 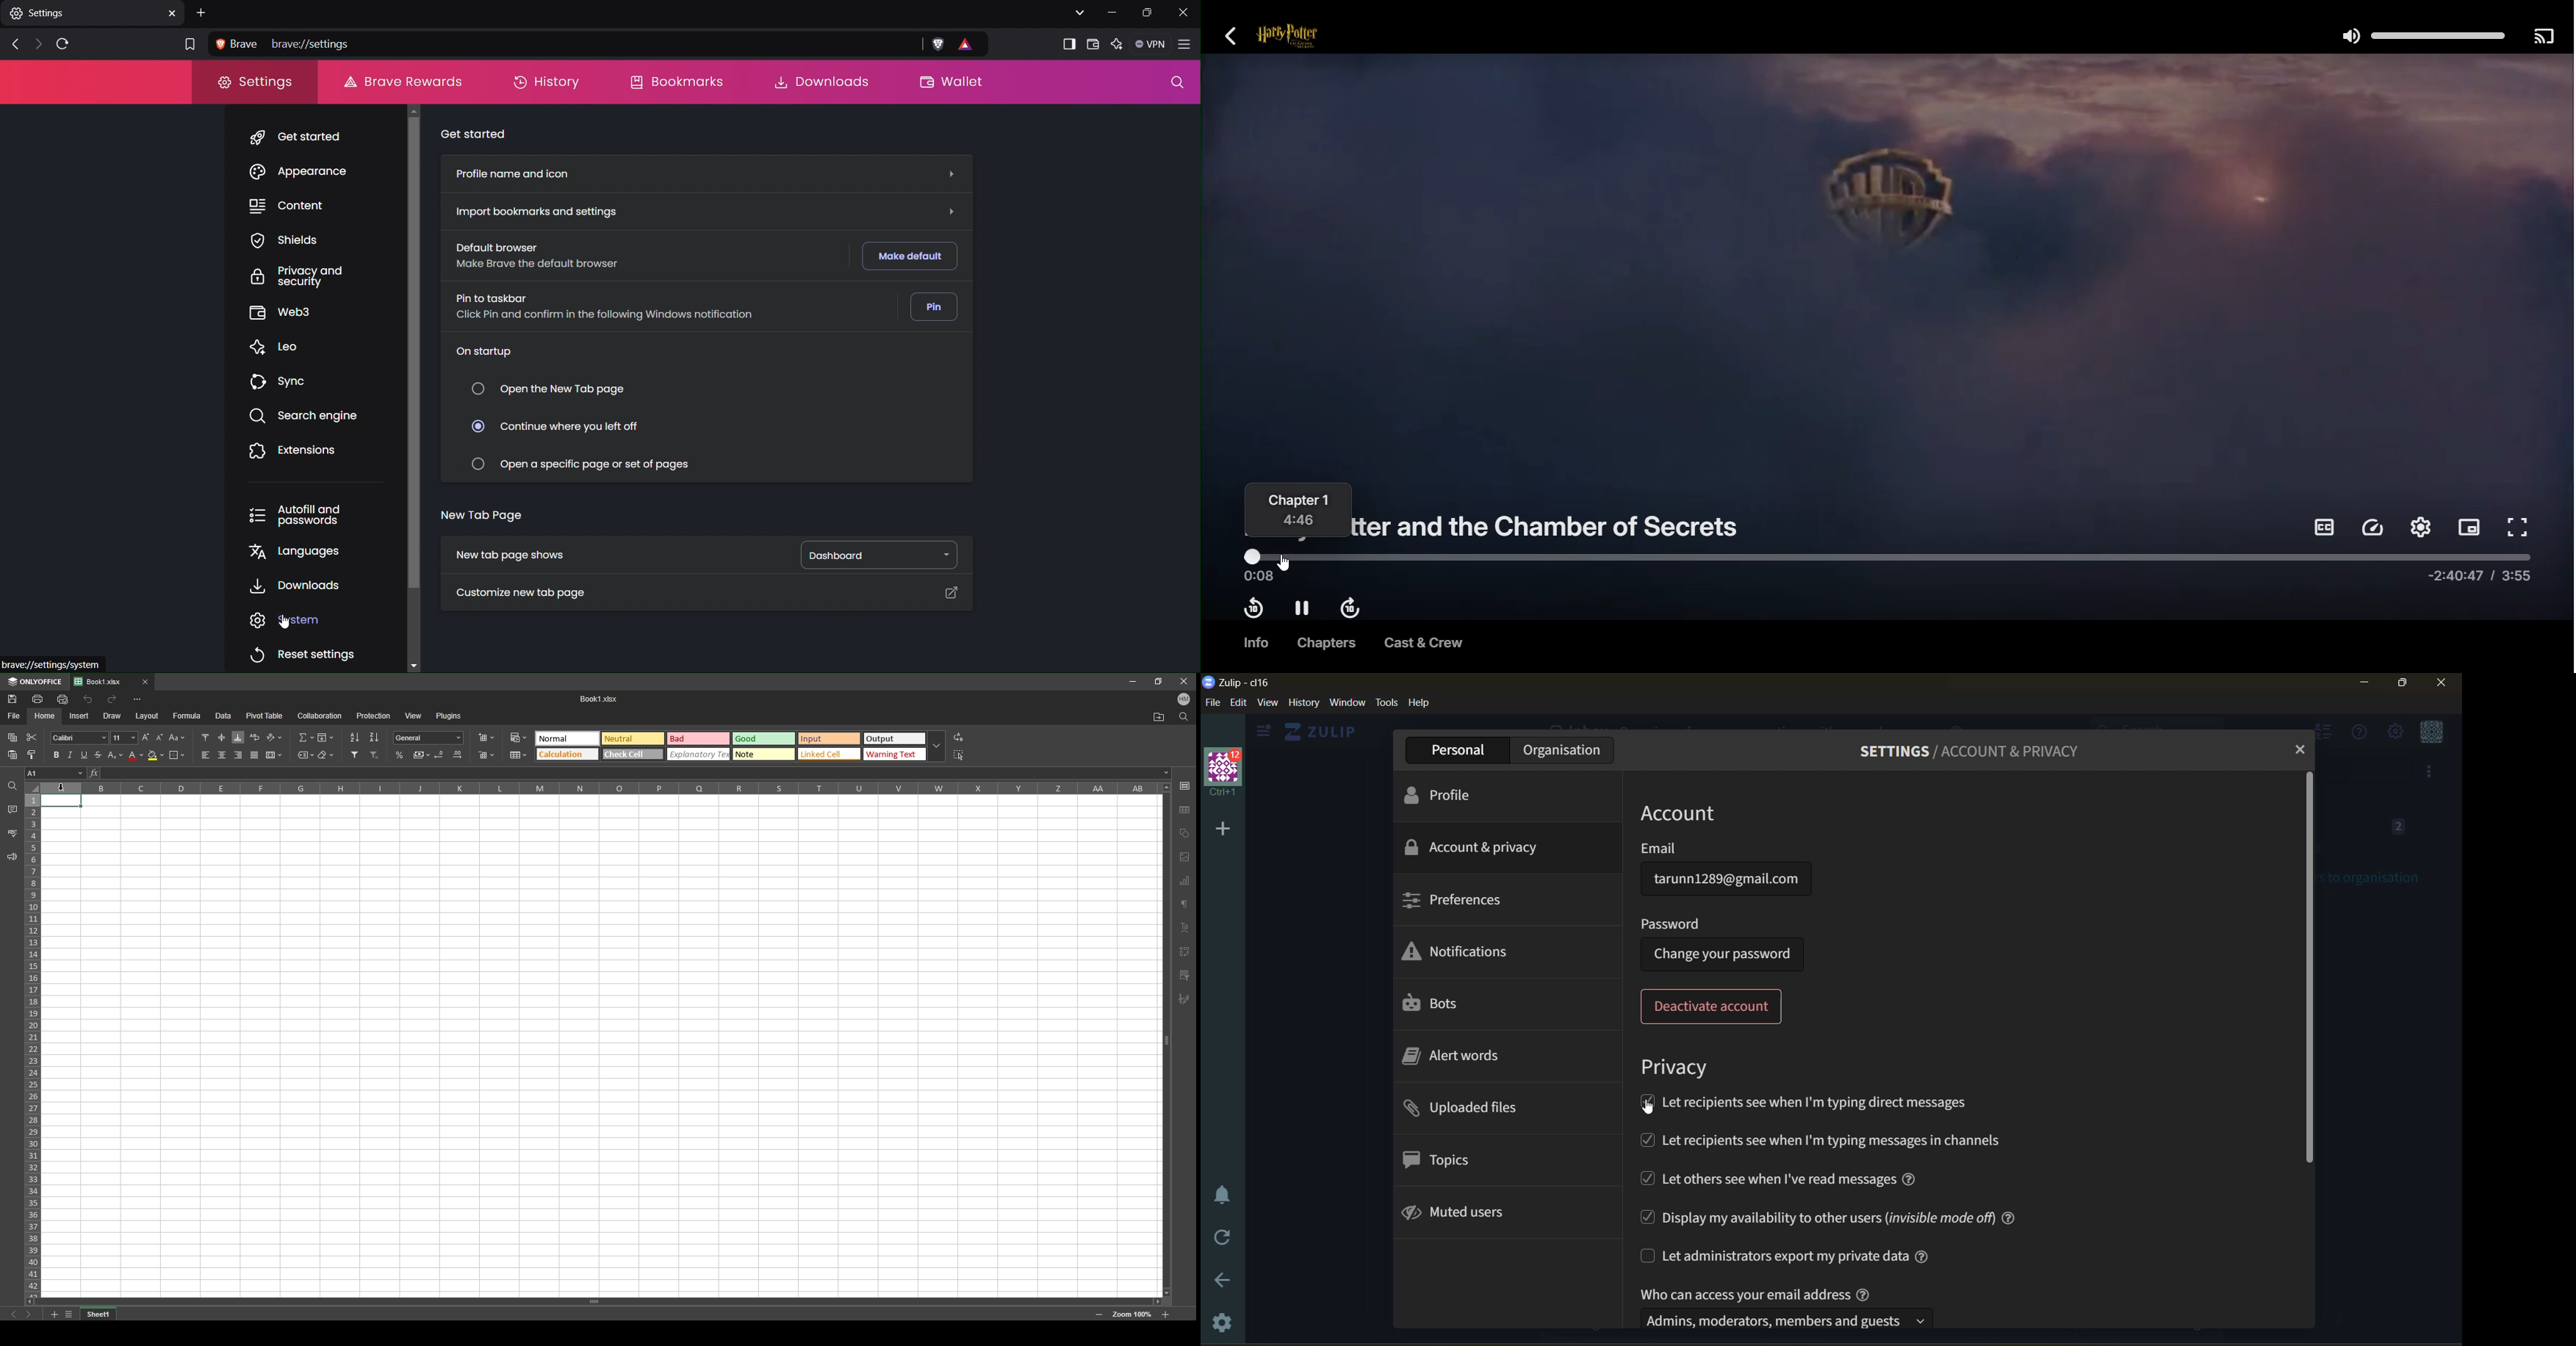 I want to click on Booki .Xlsx, so click(x=603, y=699).